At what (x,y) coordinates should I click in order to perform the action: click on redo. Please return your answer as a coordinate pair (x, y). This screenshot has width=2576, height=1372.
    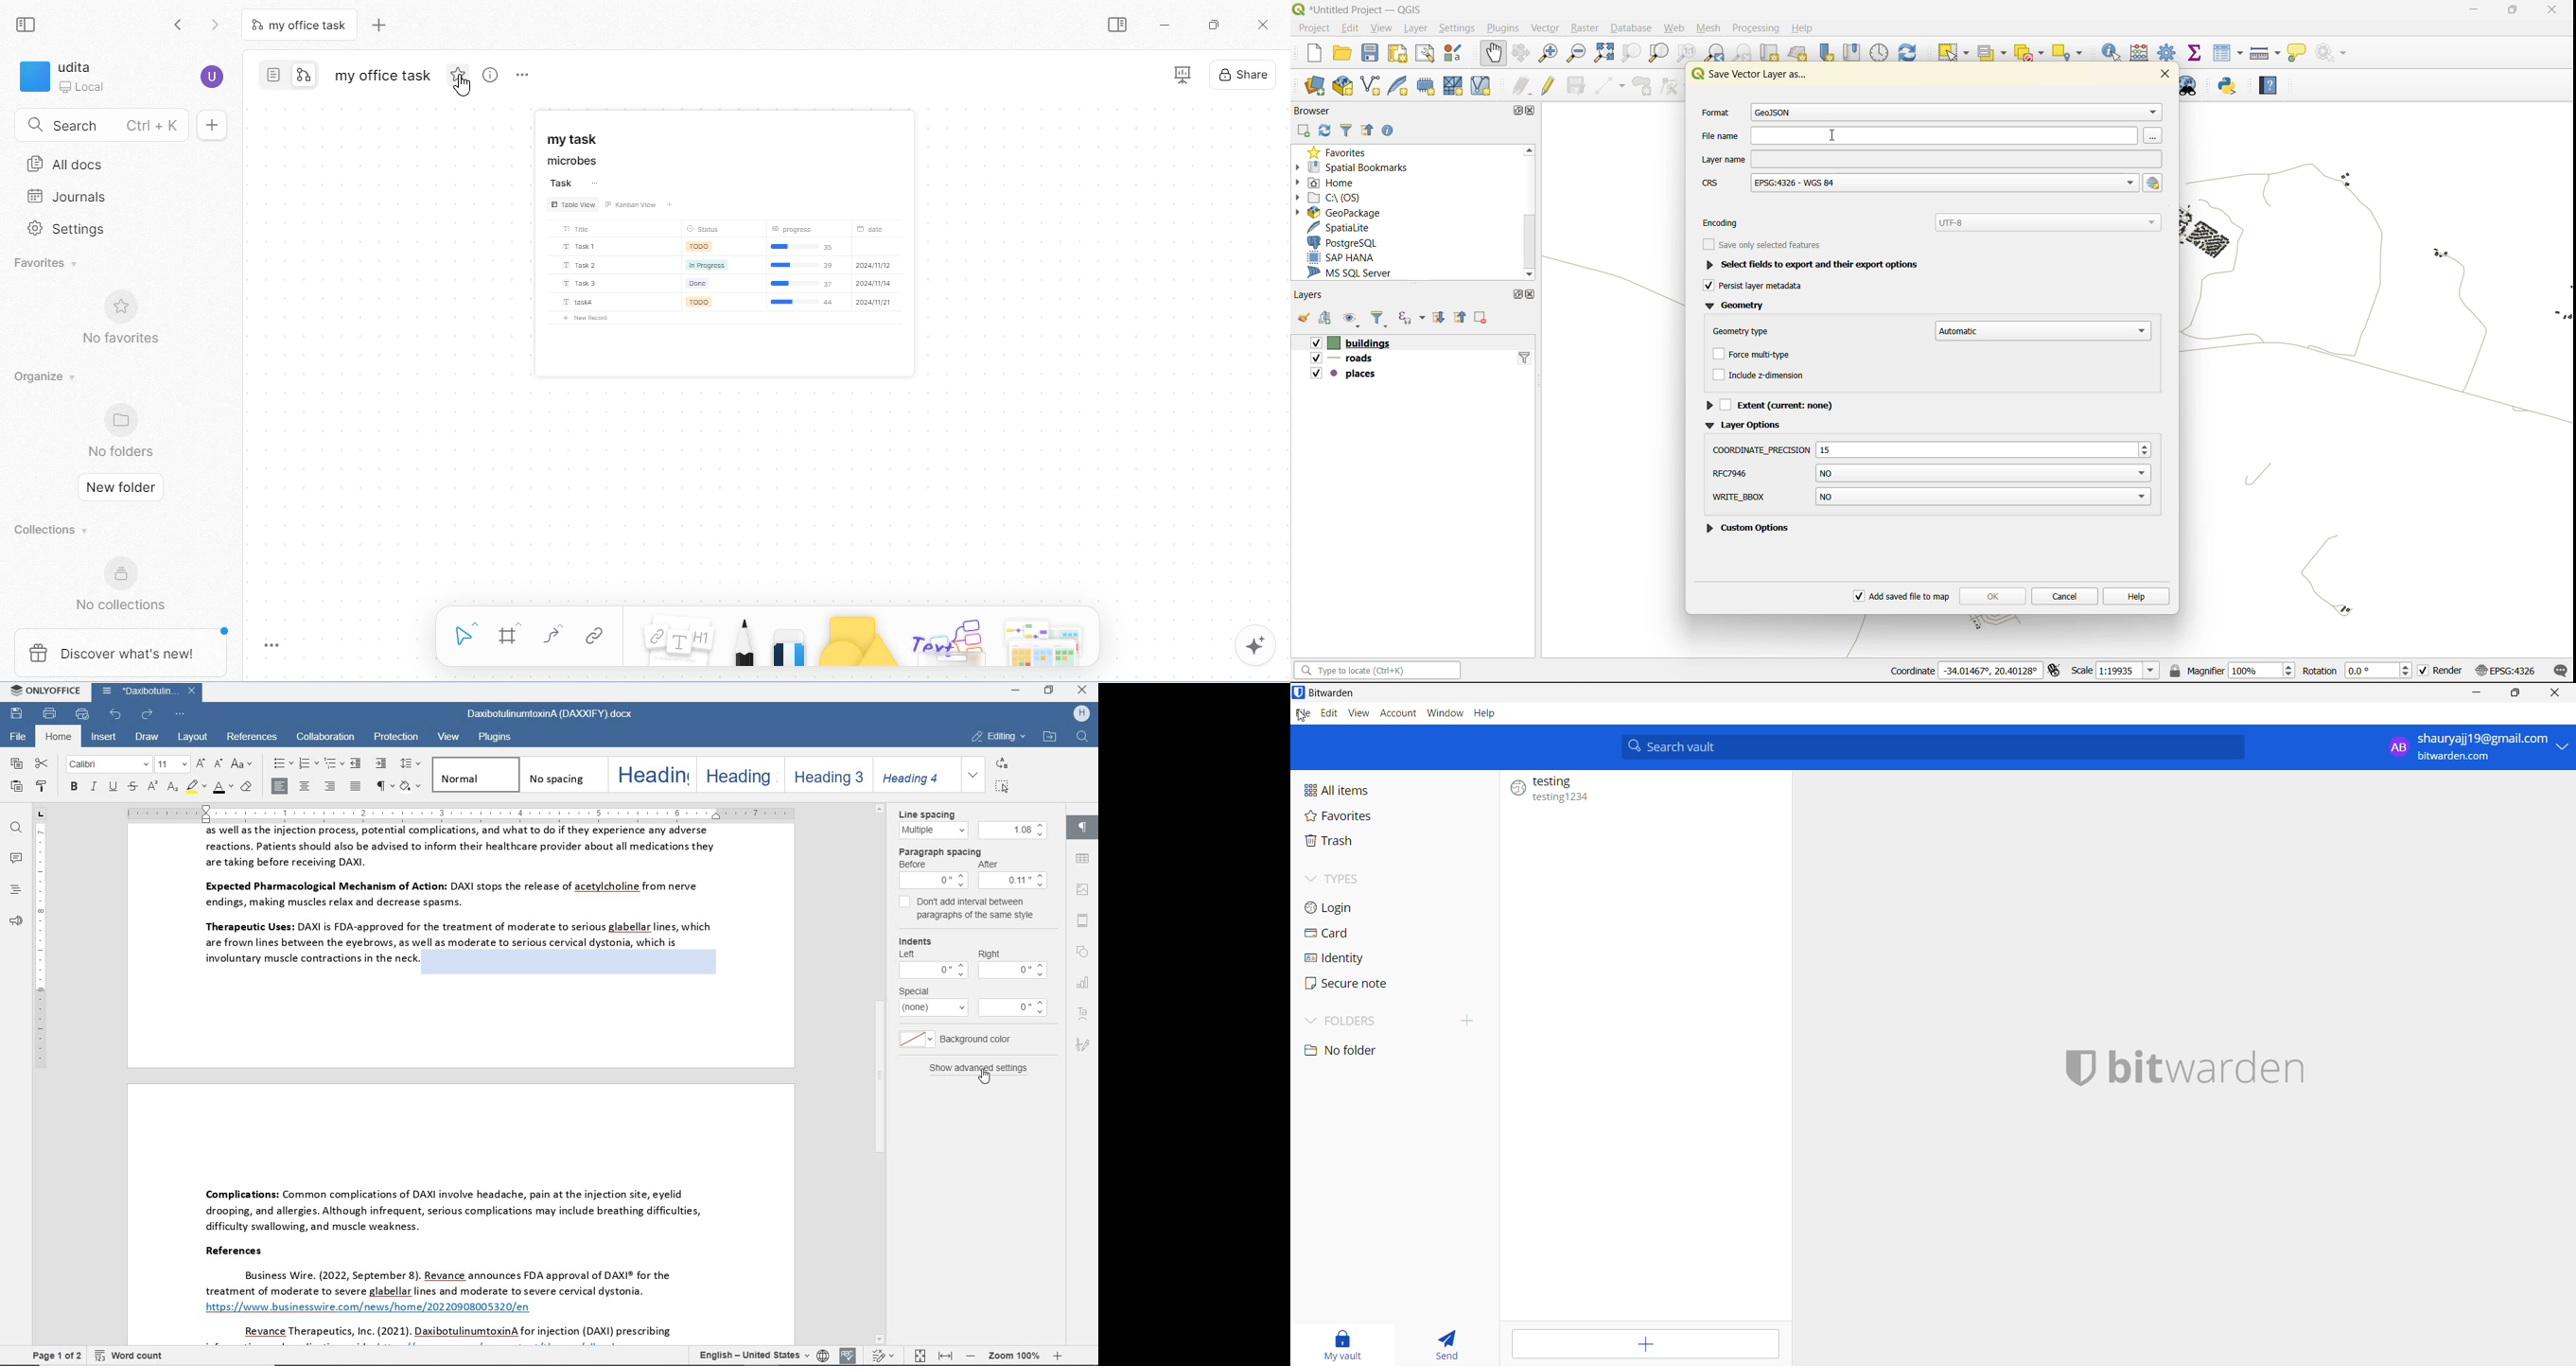
    Looking at the image, I should click on (147, 714).